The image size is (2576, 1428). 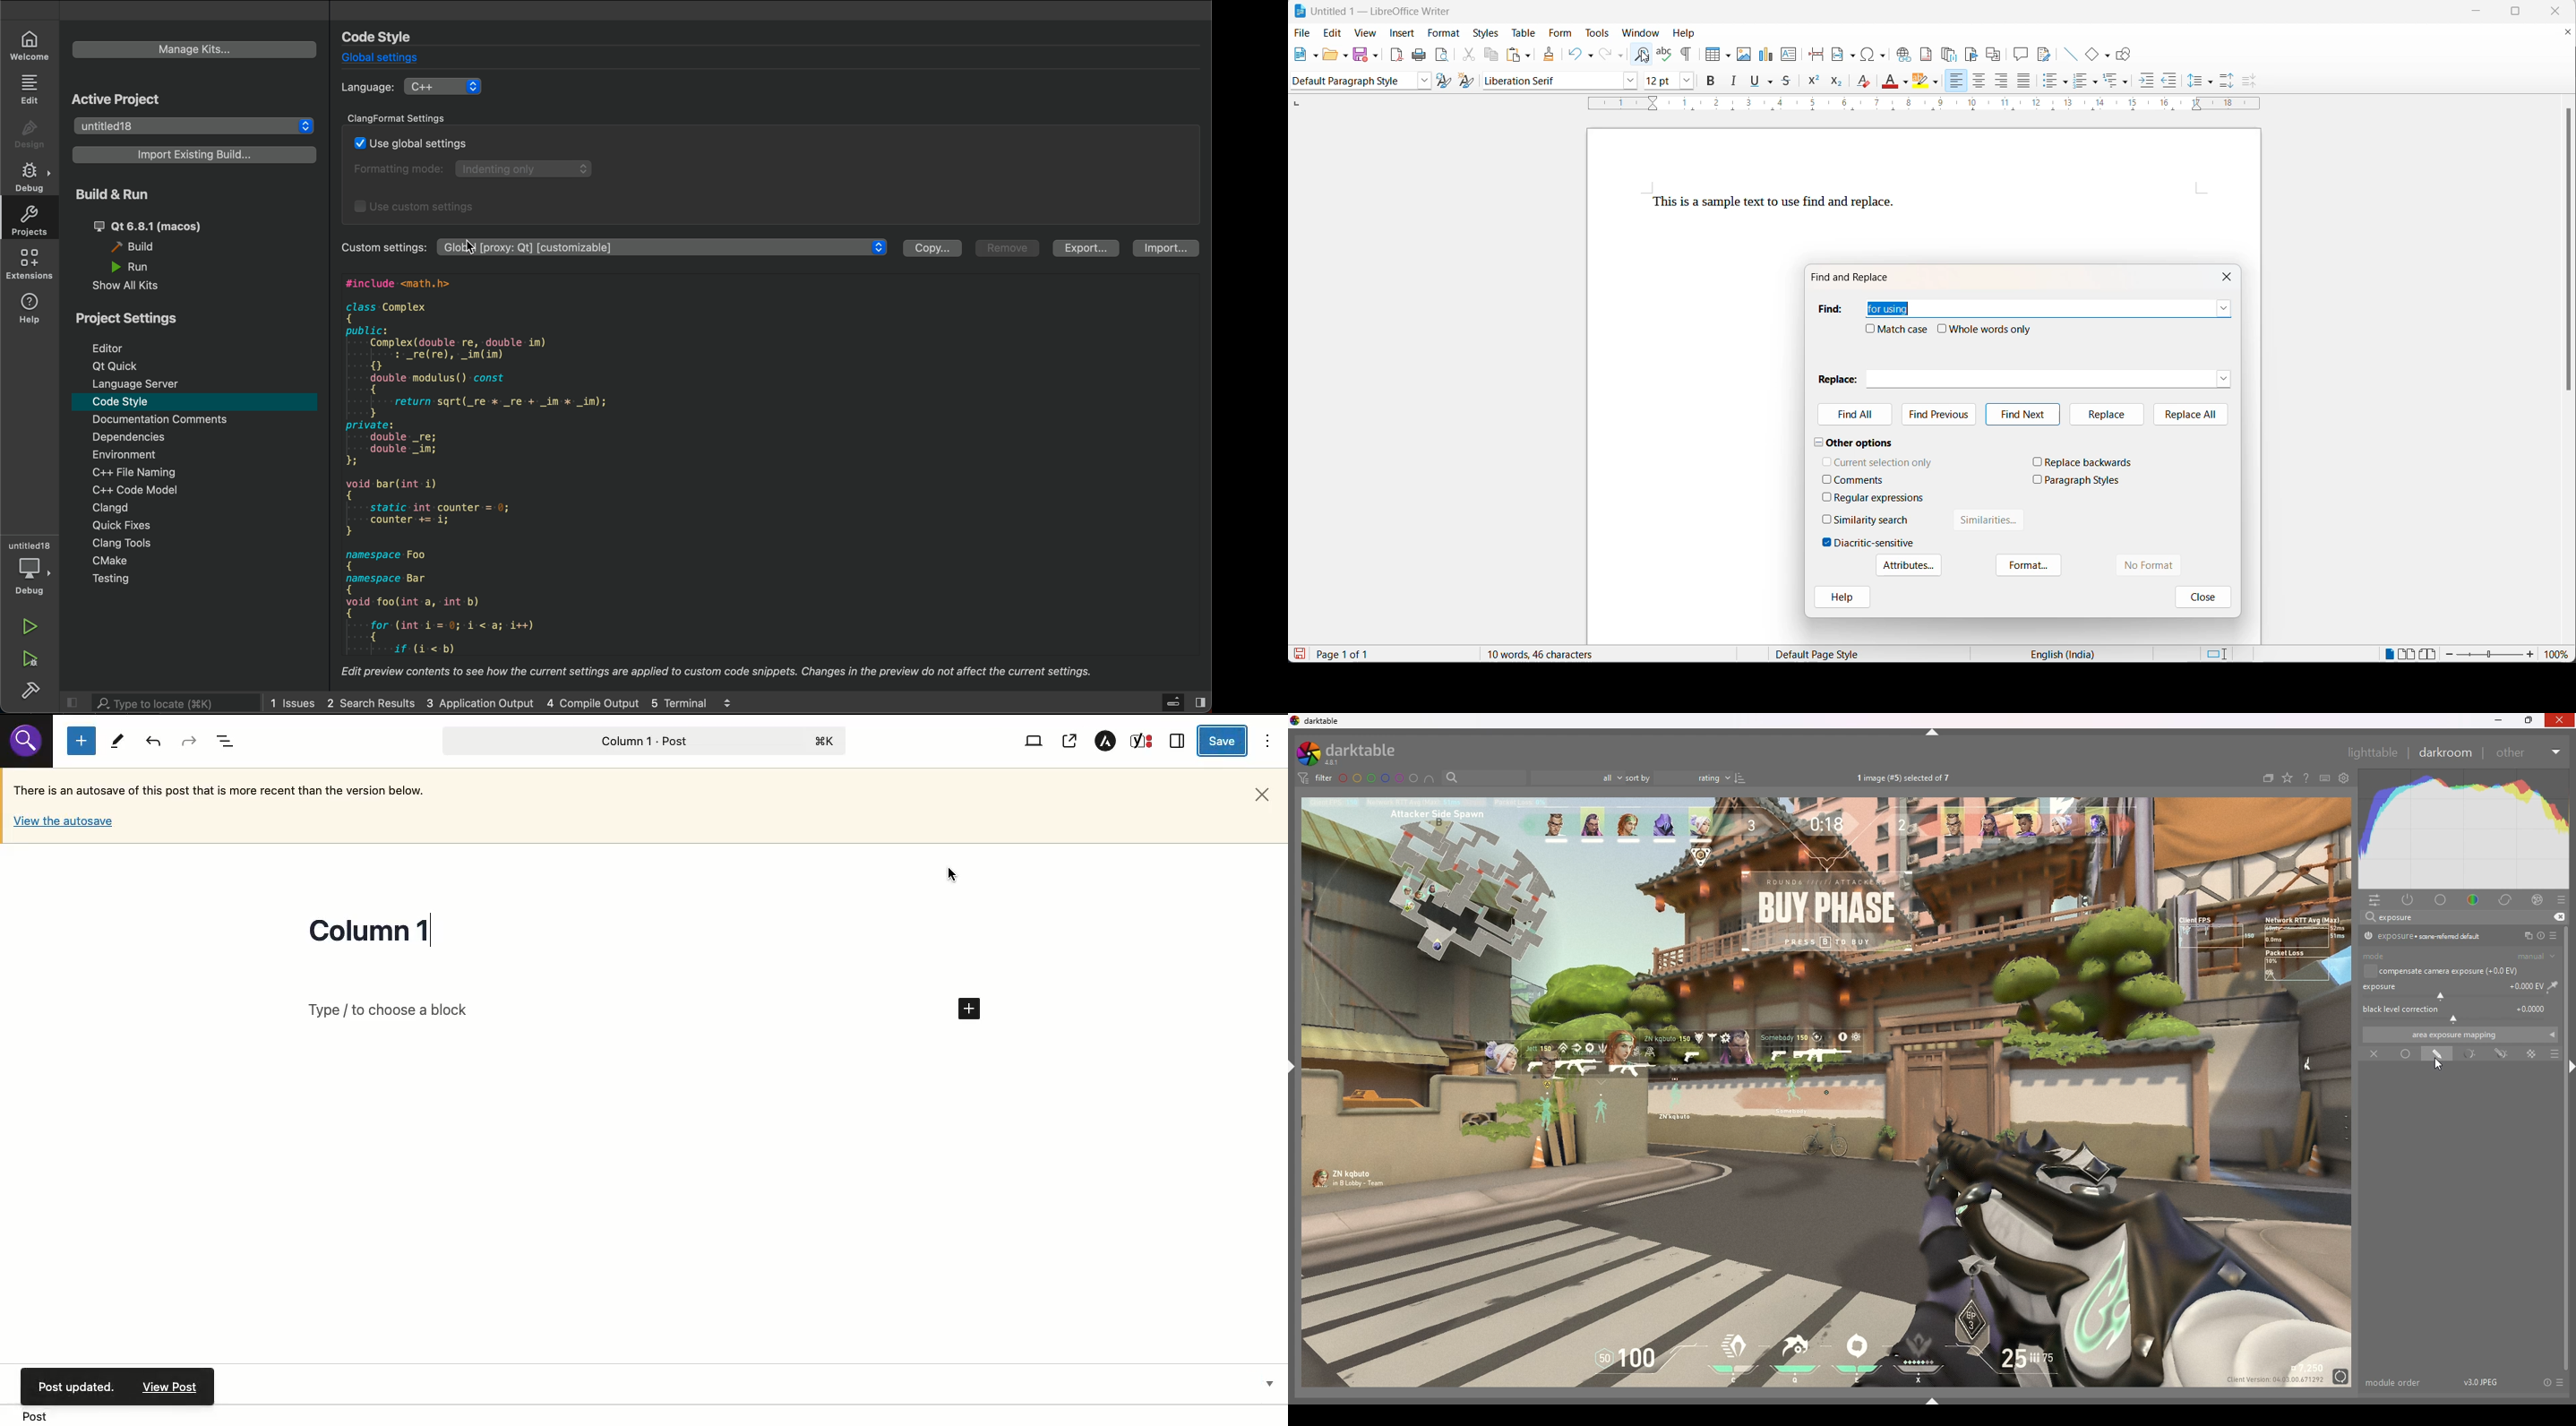 What do you see at coordinates (2525, 13) in the screenshot?
I see `maximize` at bounding box center [2525, 13].